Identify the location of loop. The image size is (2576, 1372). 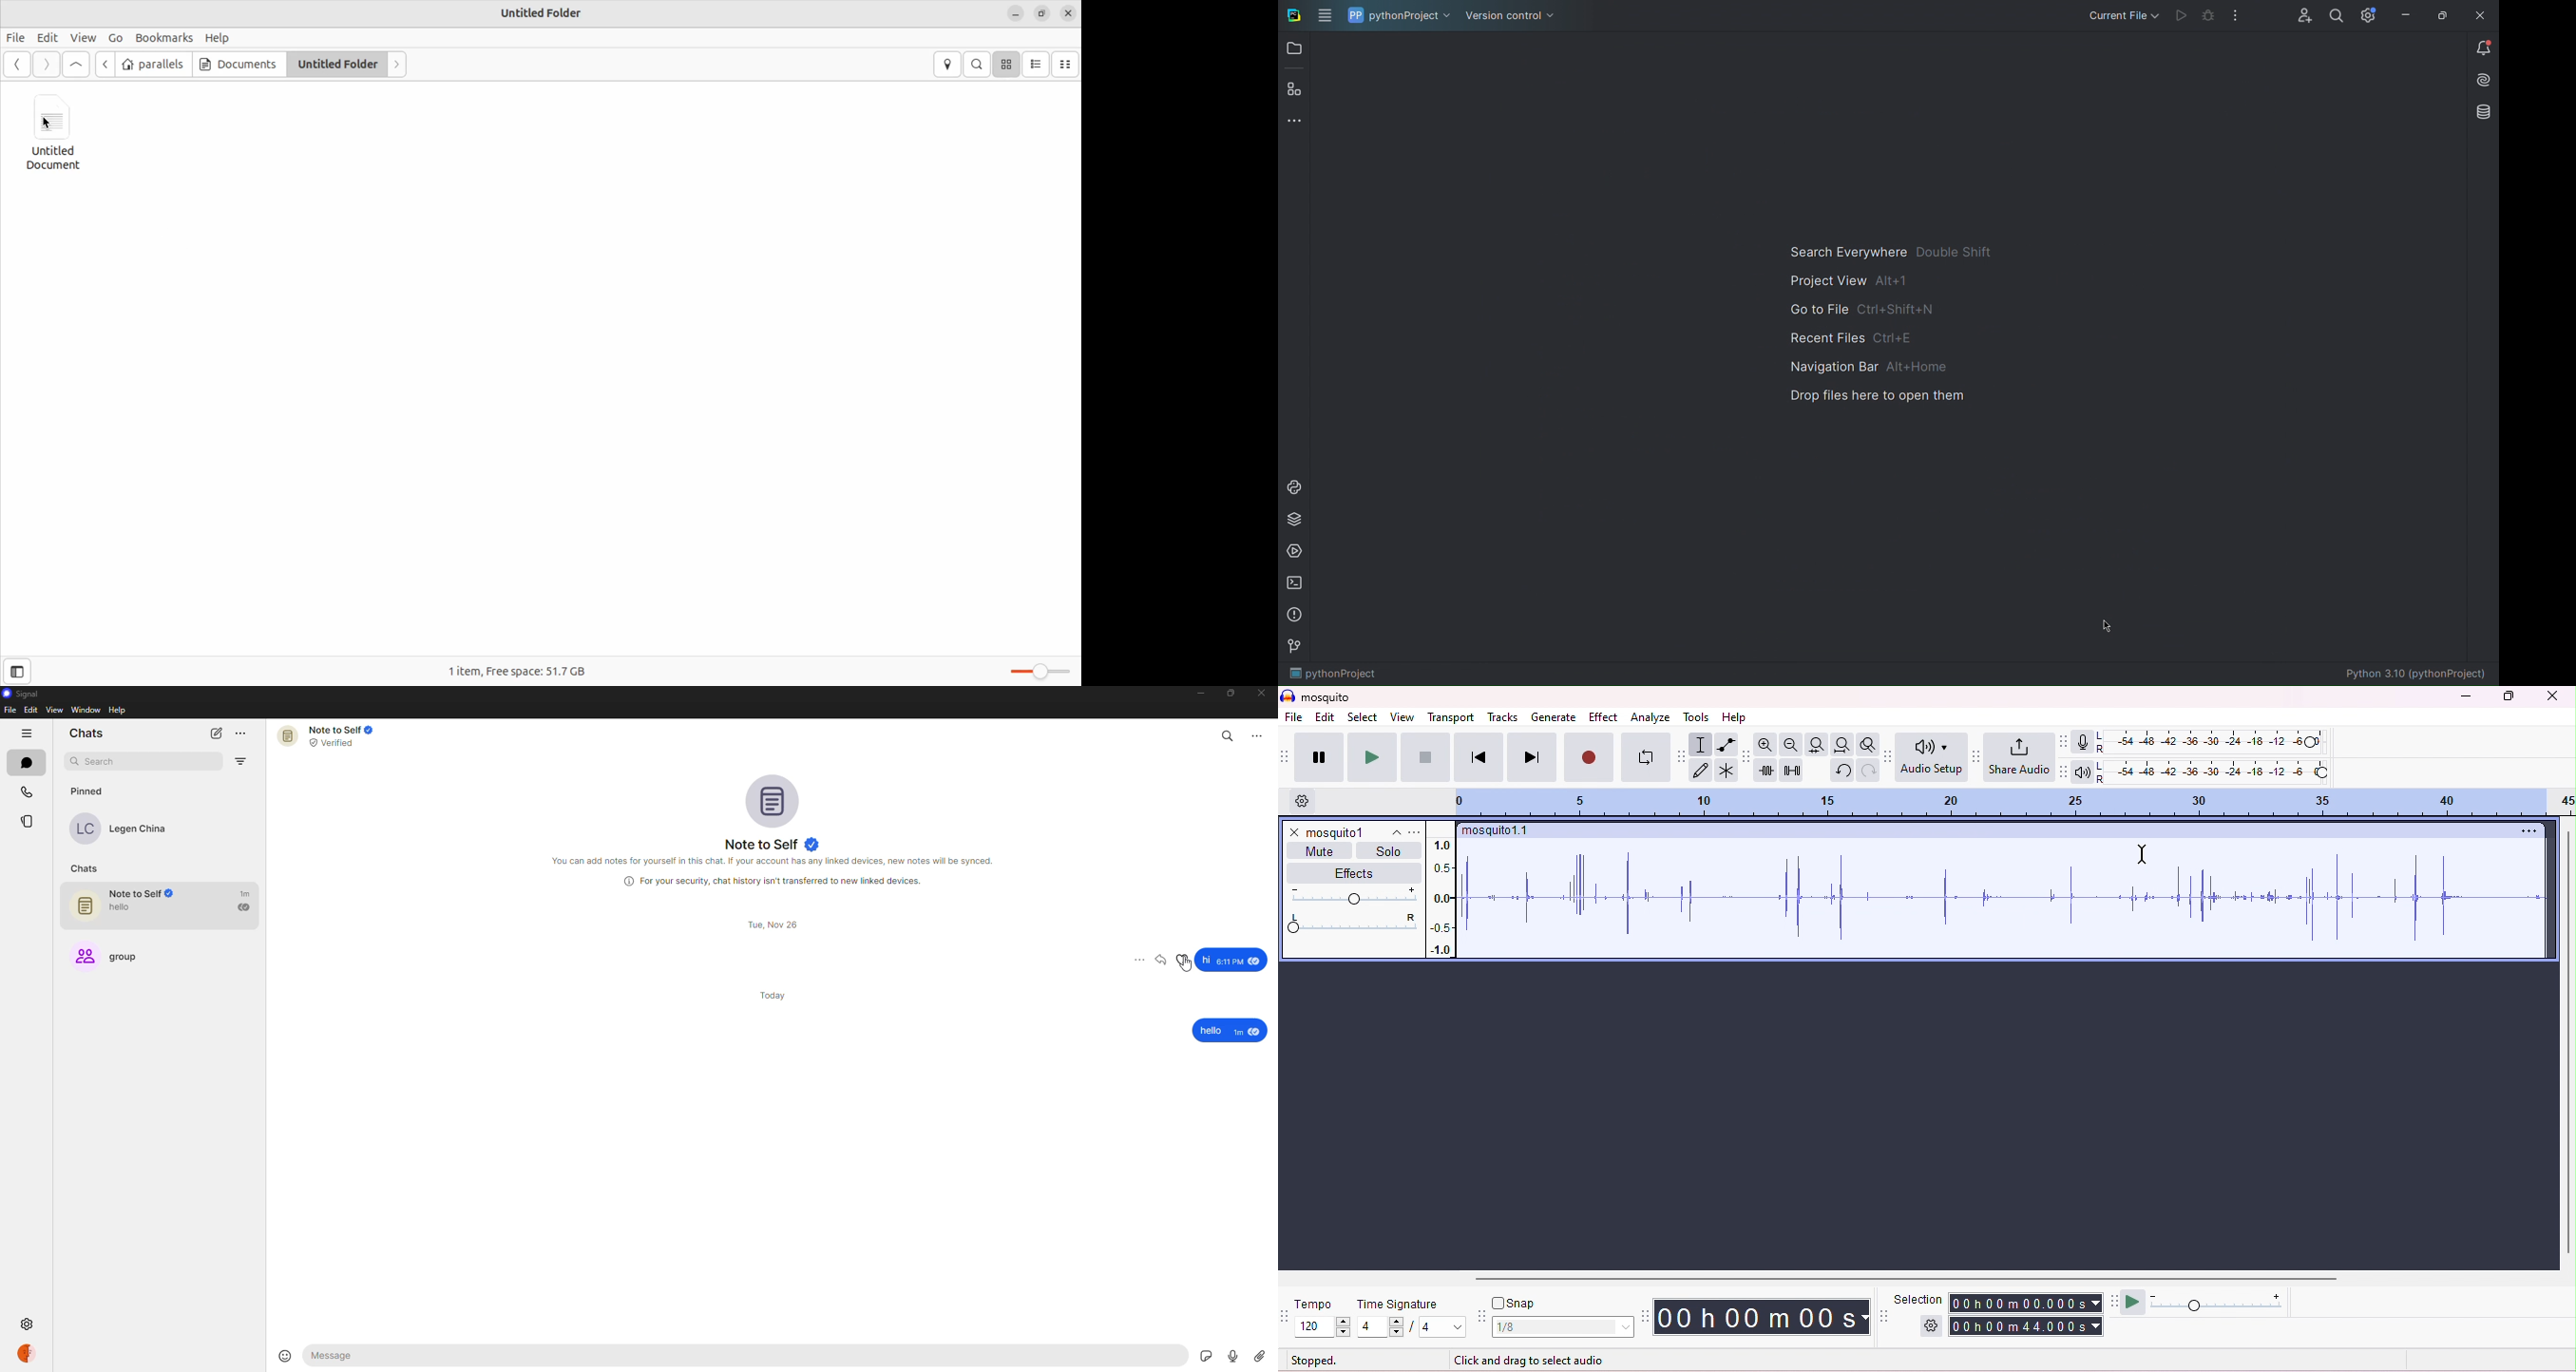
(1645, 757).